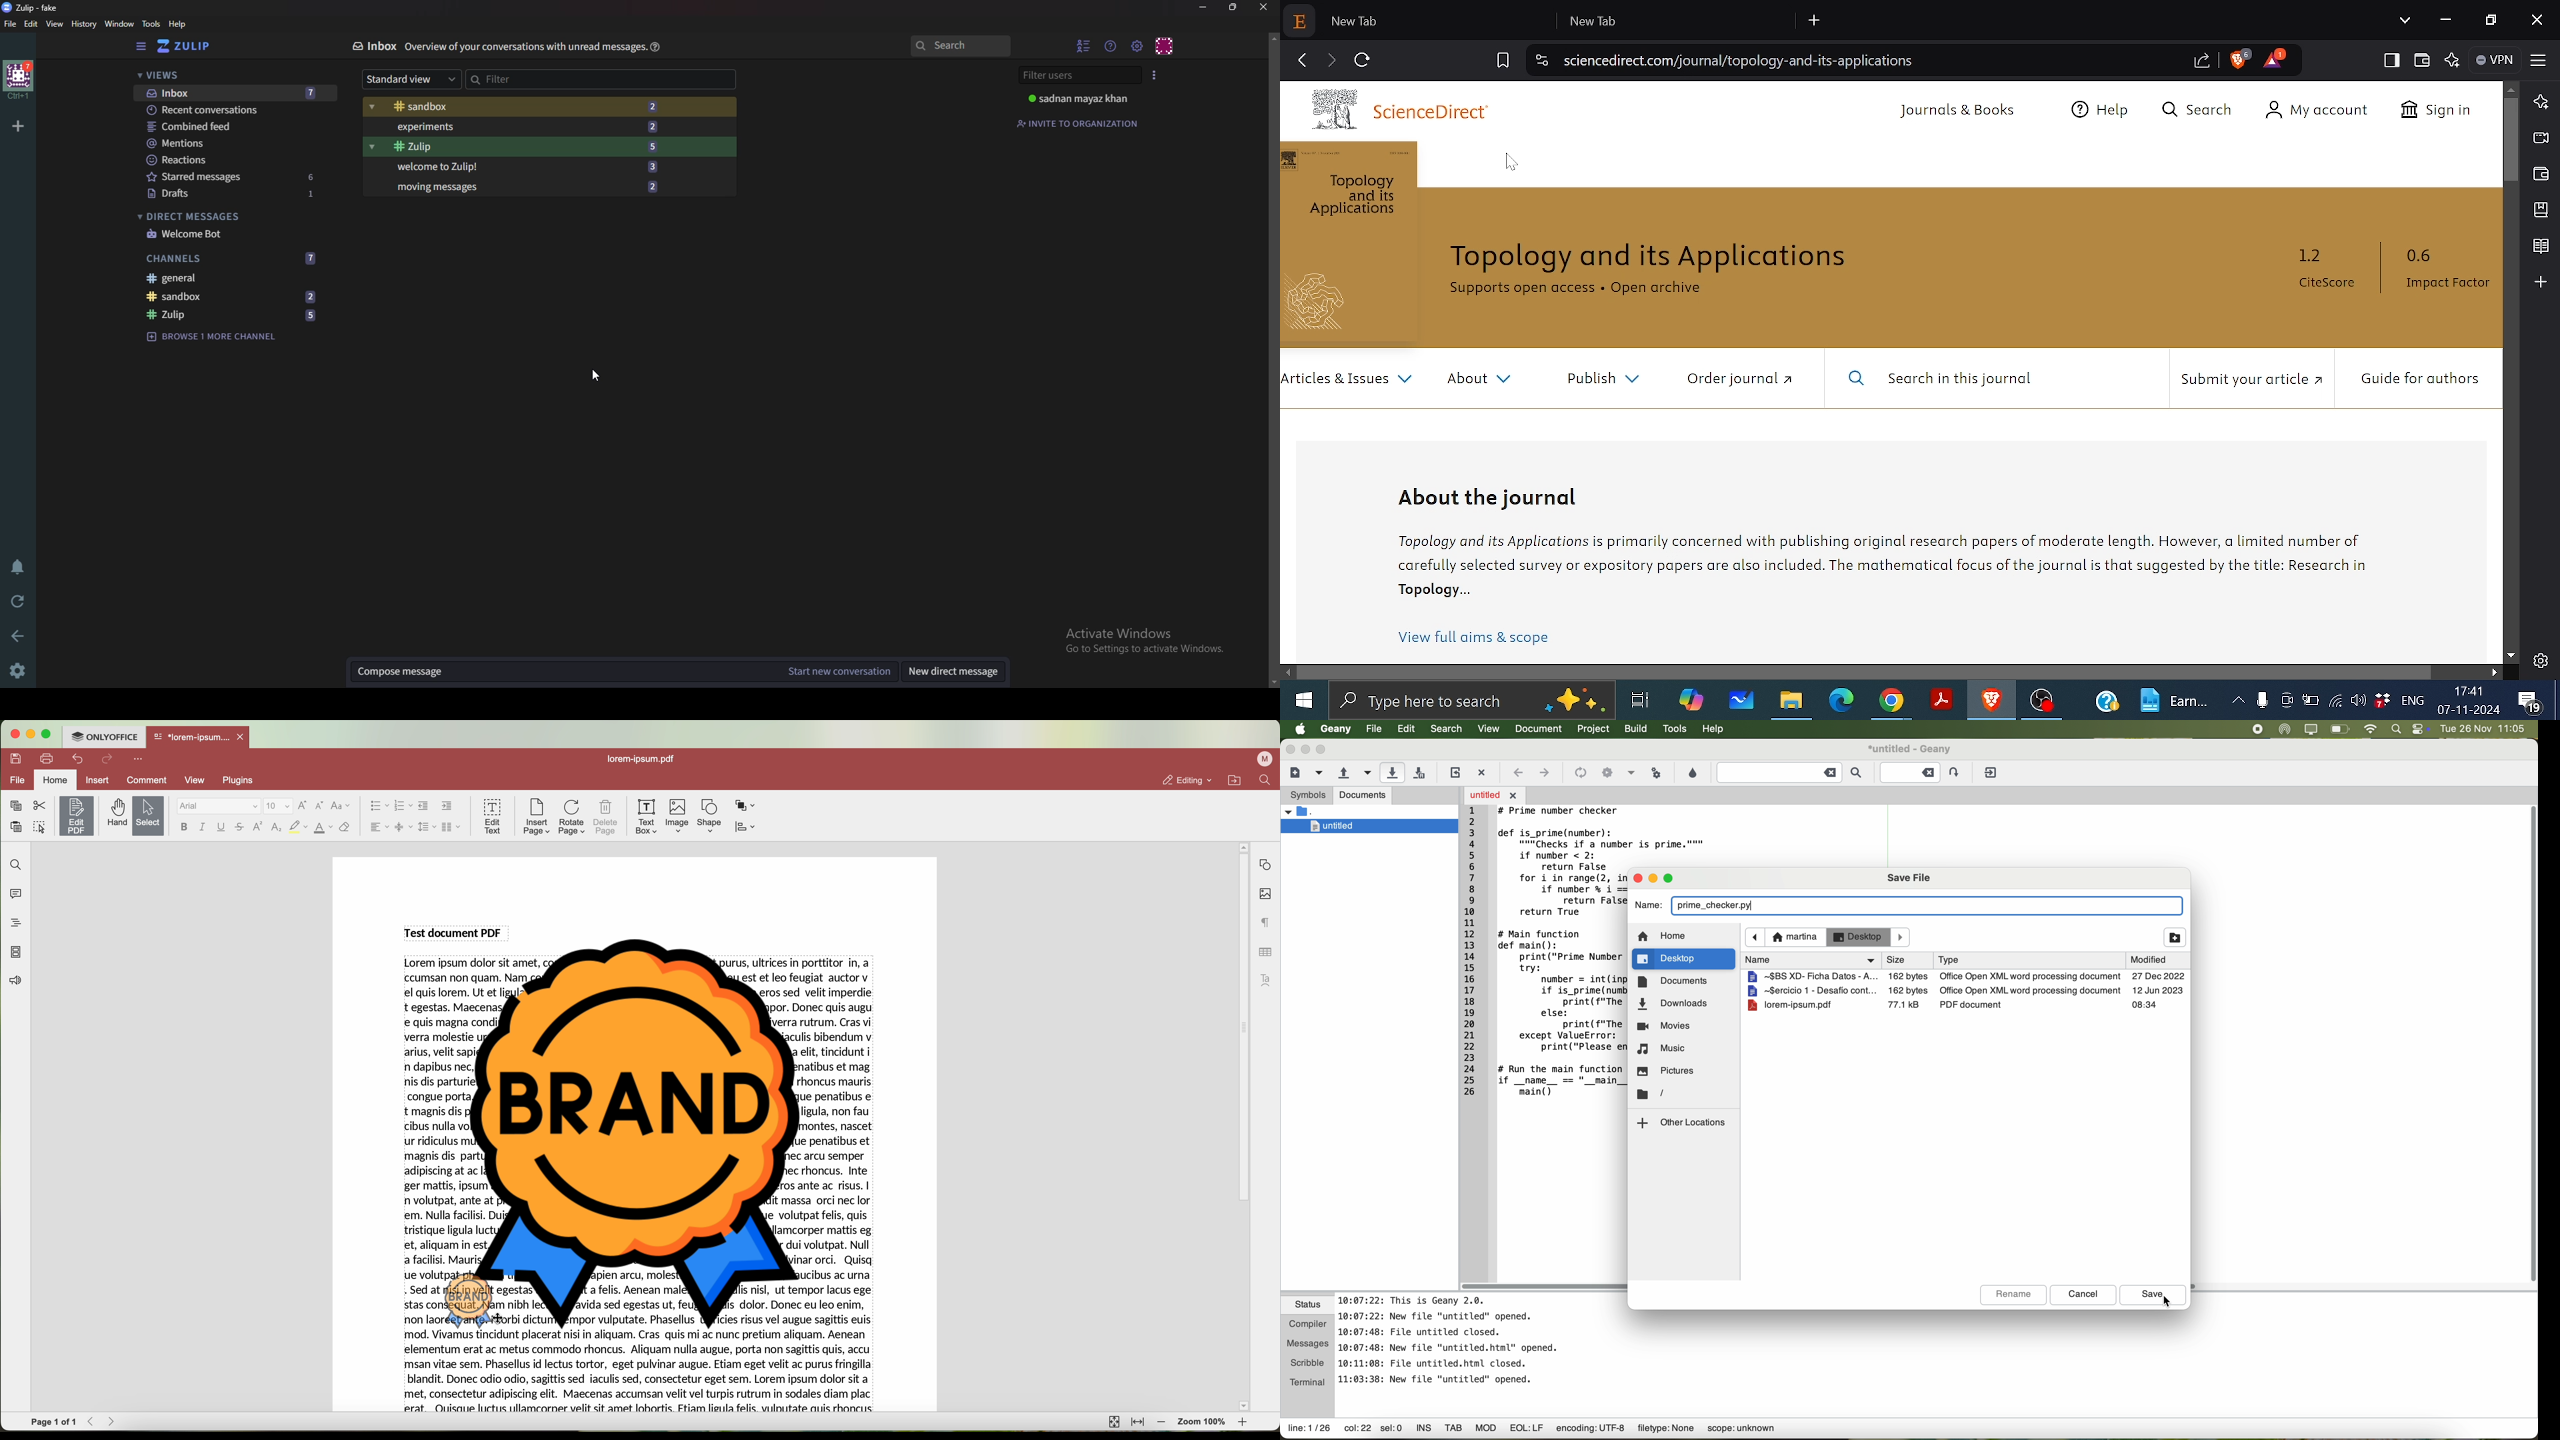  I want to click on close pop-up, so click(1637, 878).